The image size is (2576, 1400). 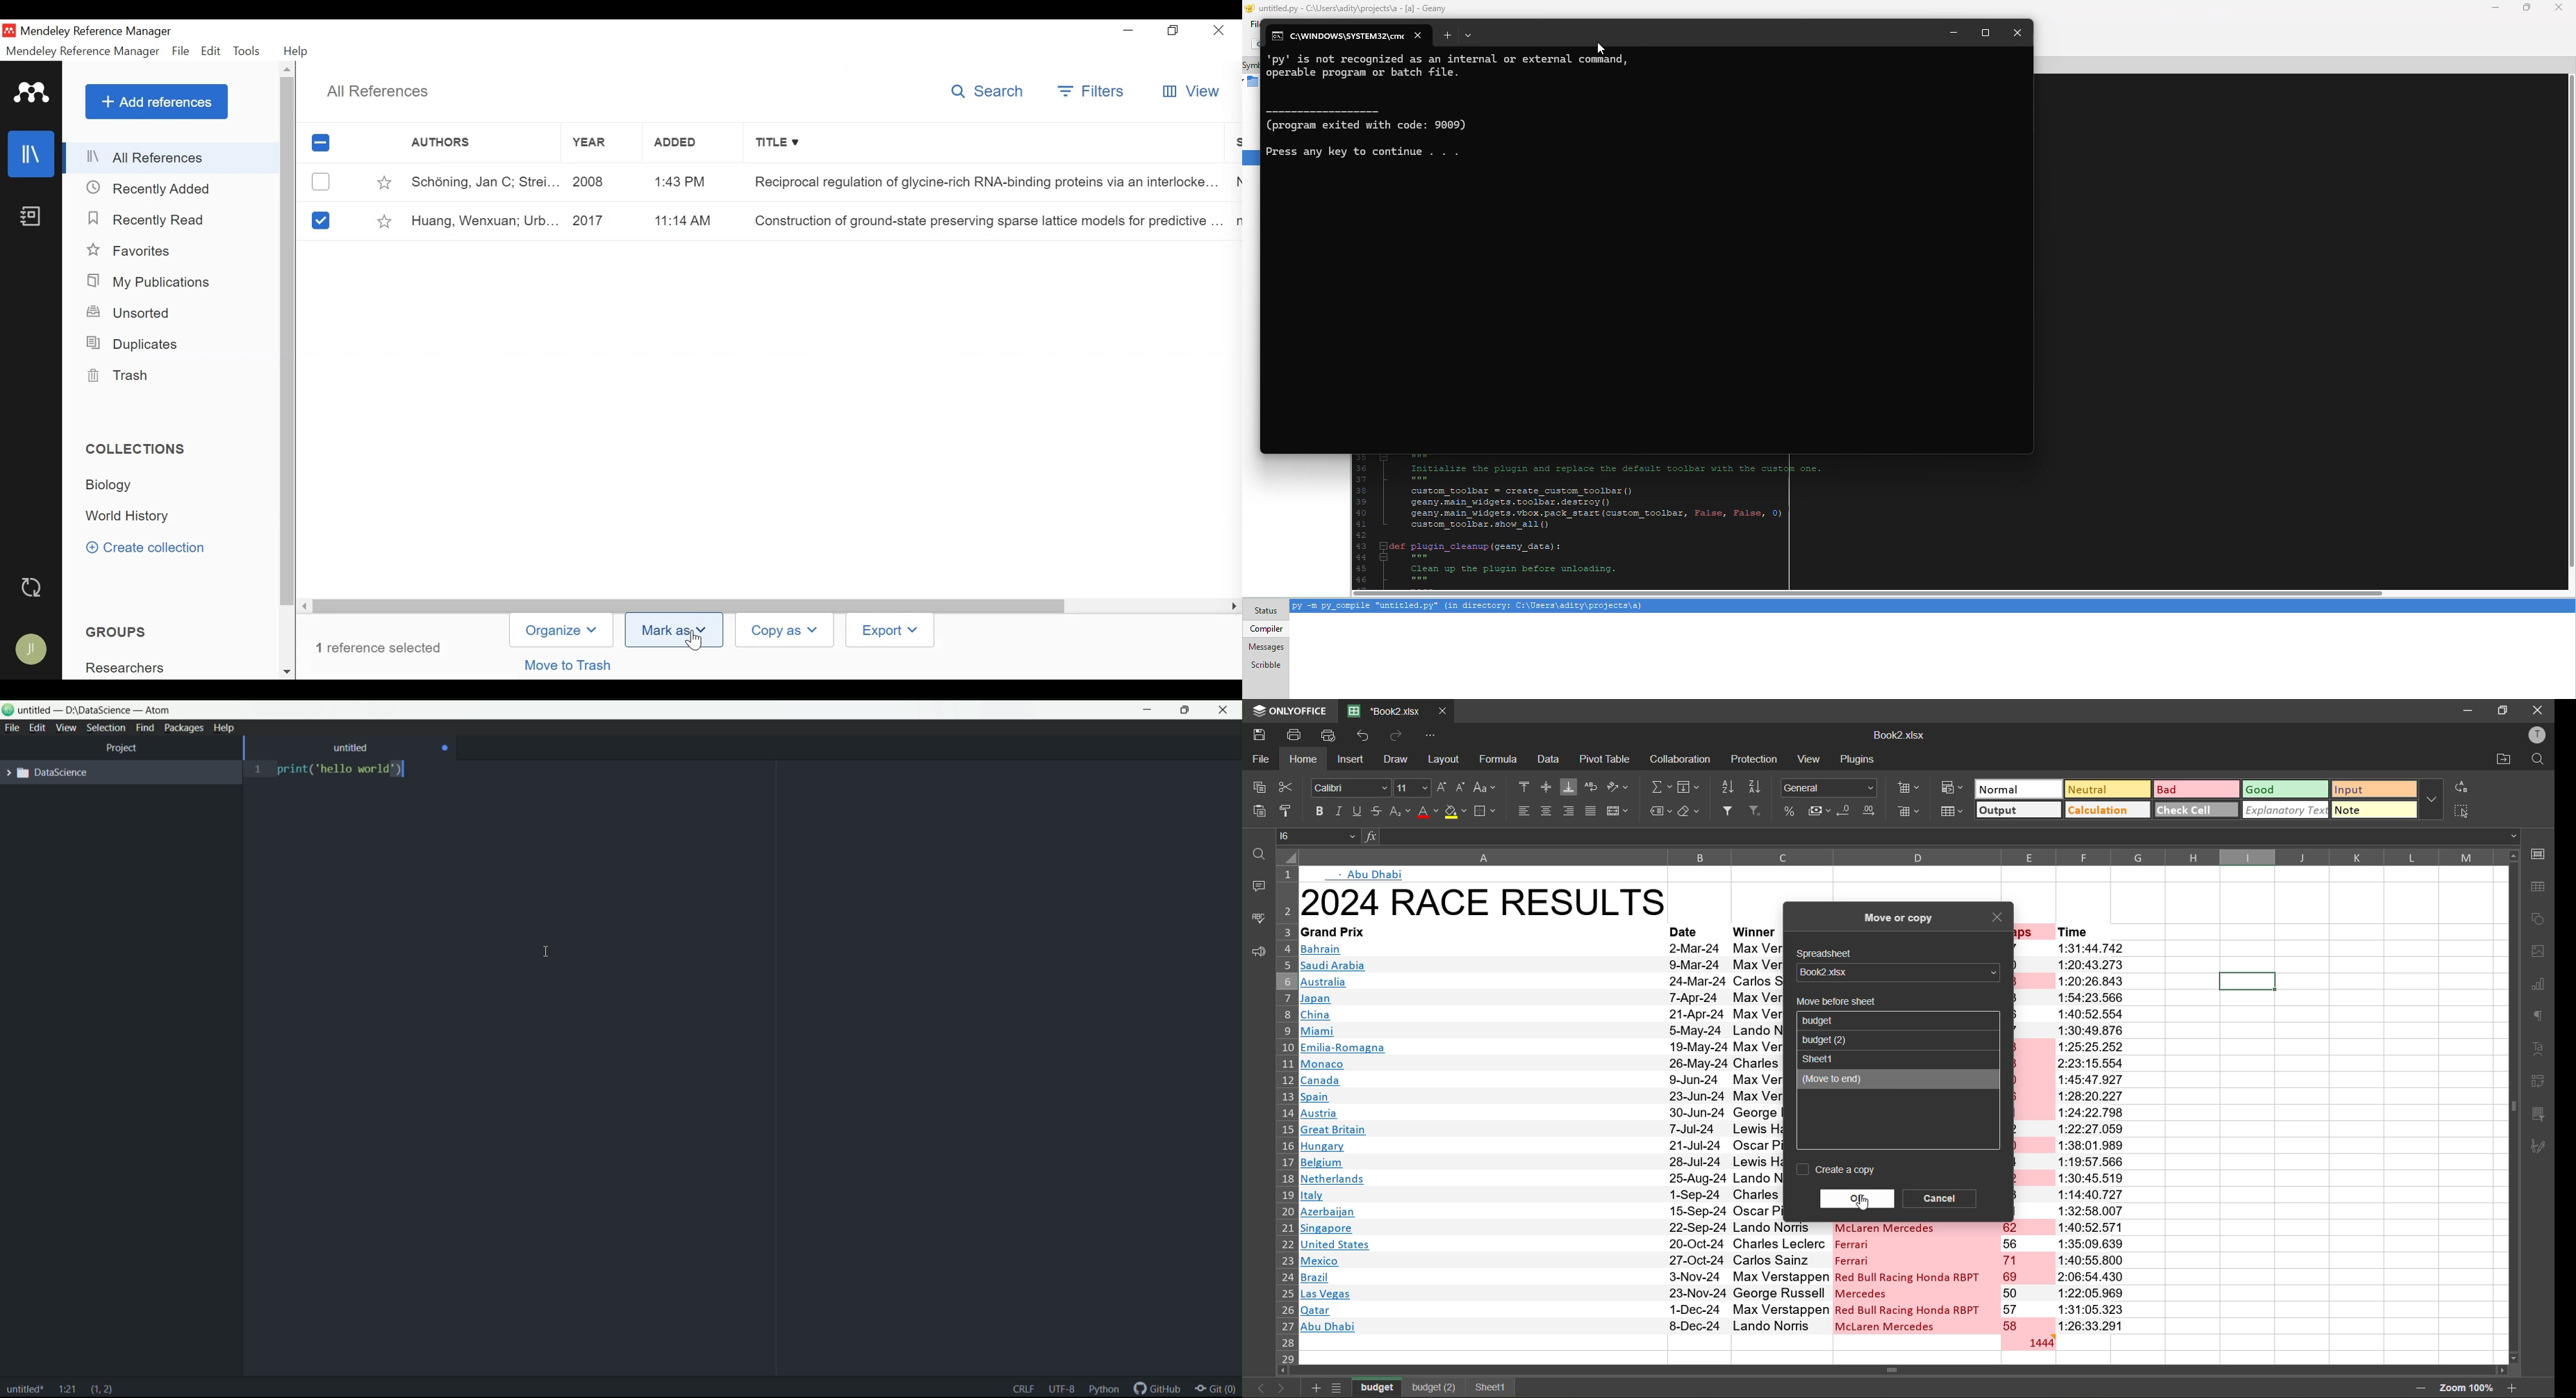 I want to click on date, so click(x=1687, y=930).